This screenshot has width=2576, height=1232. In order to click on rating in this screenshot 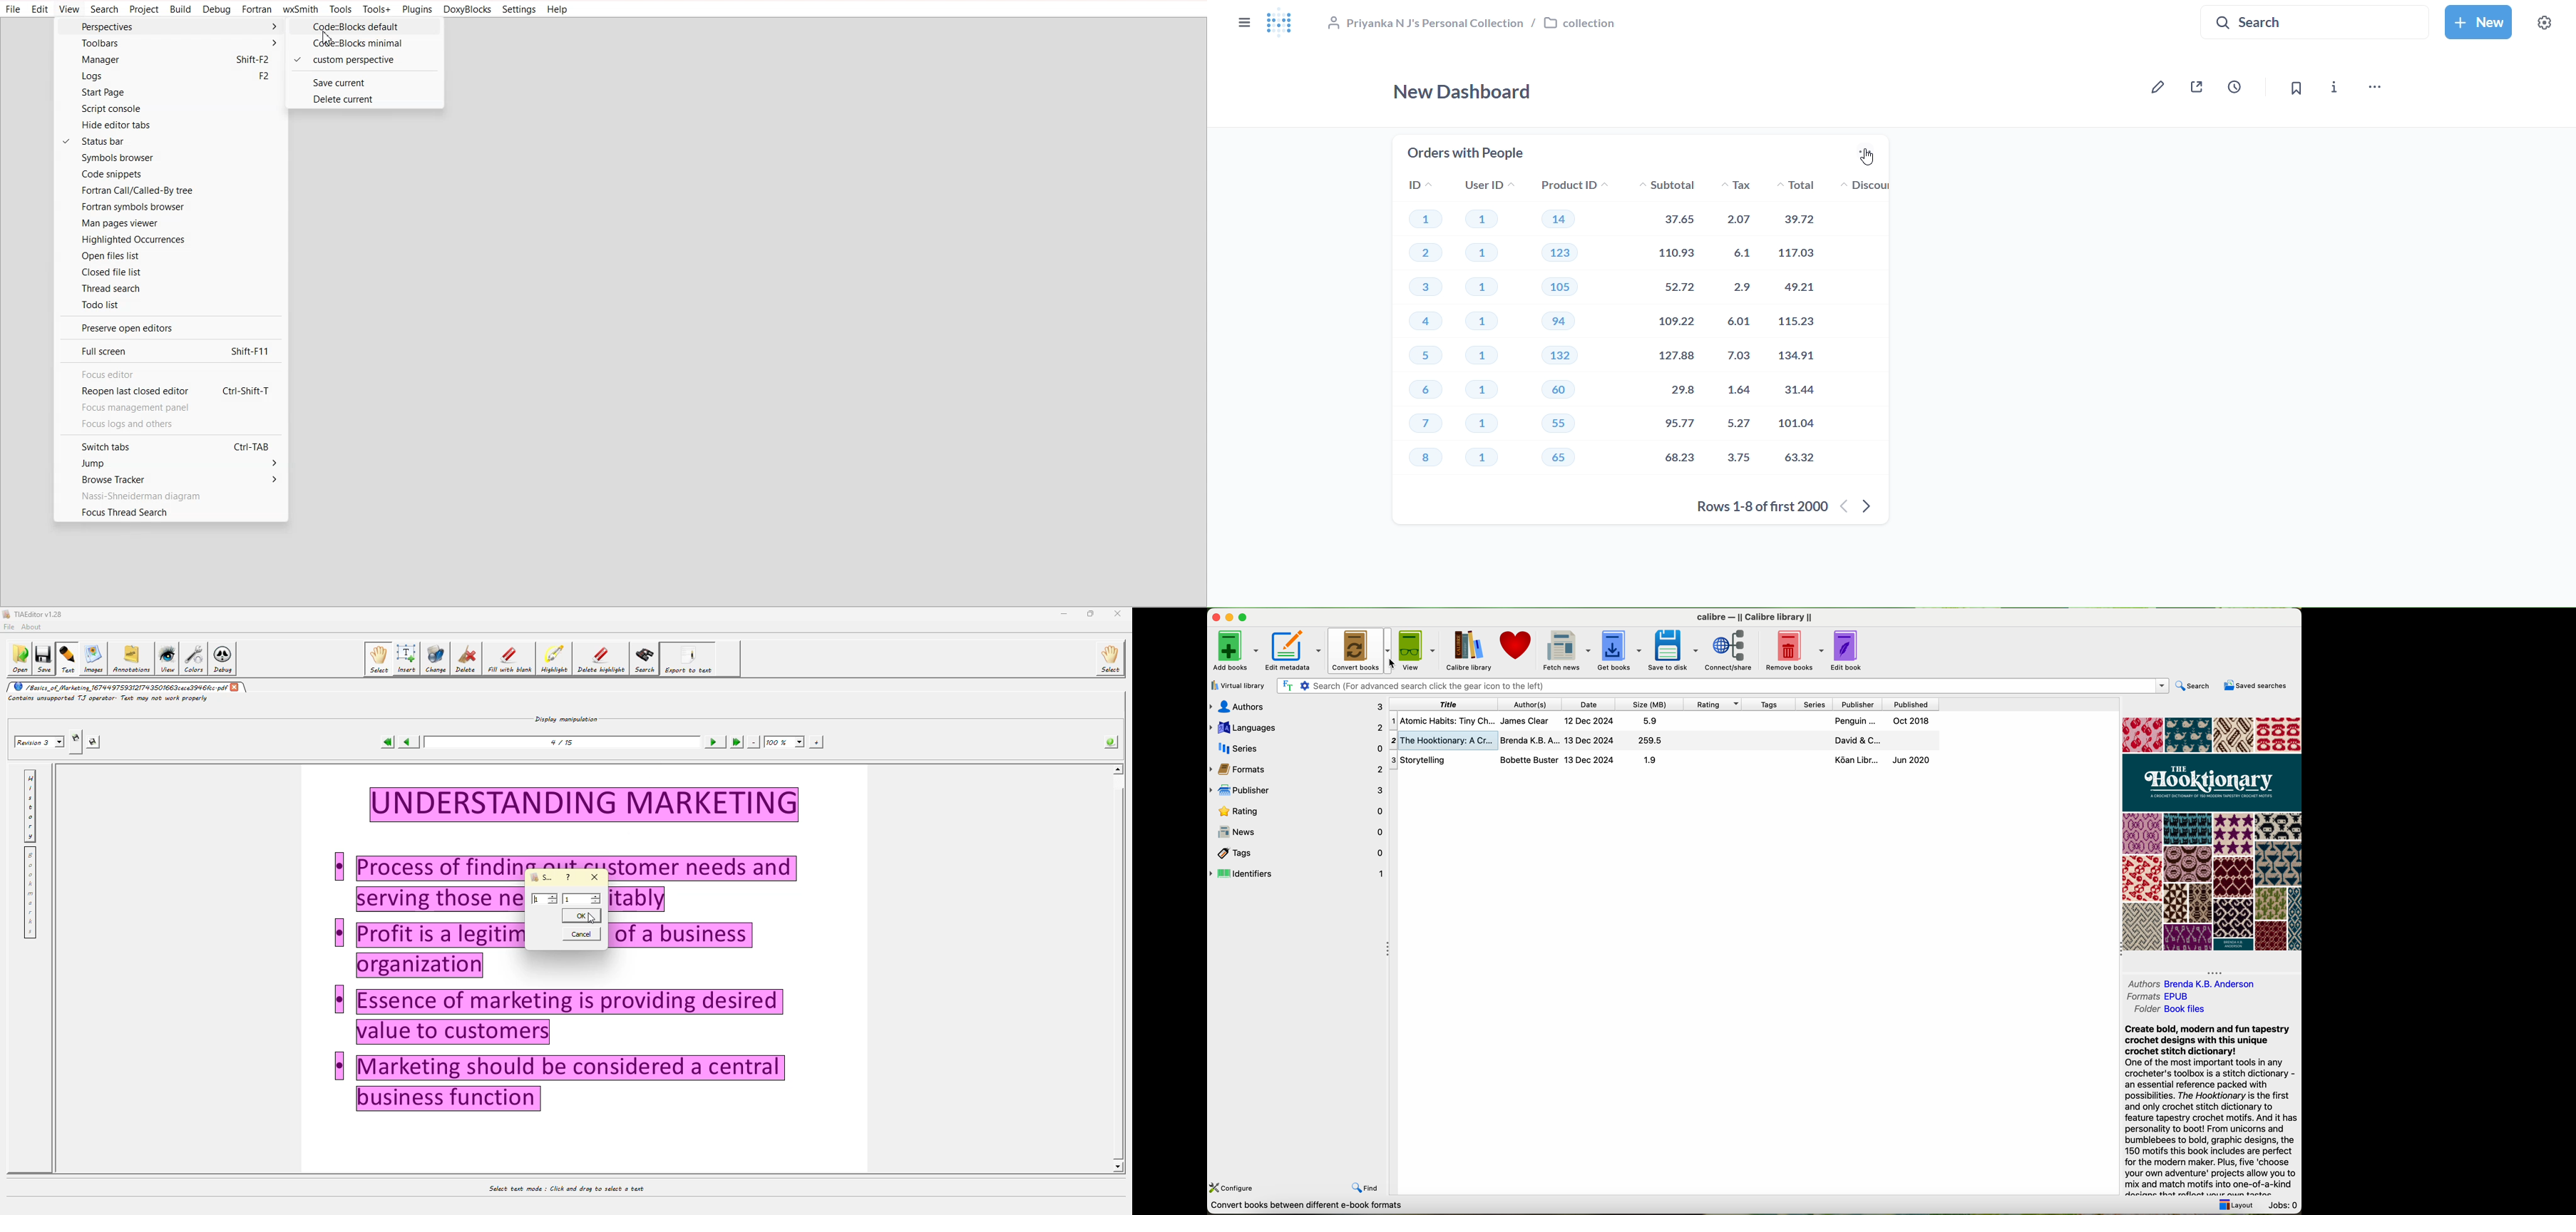, I will do `click(1713, 704)`.